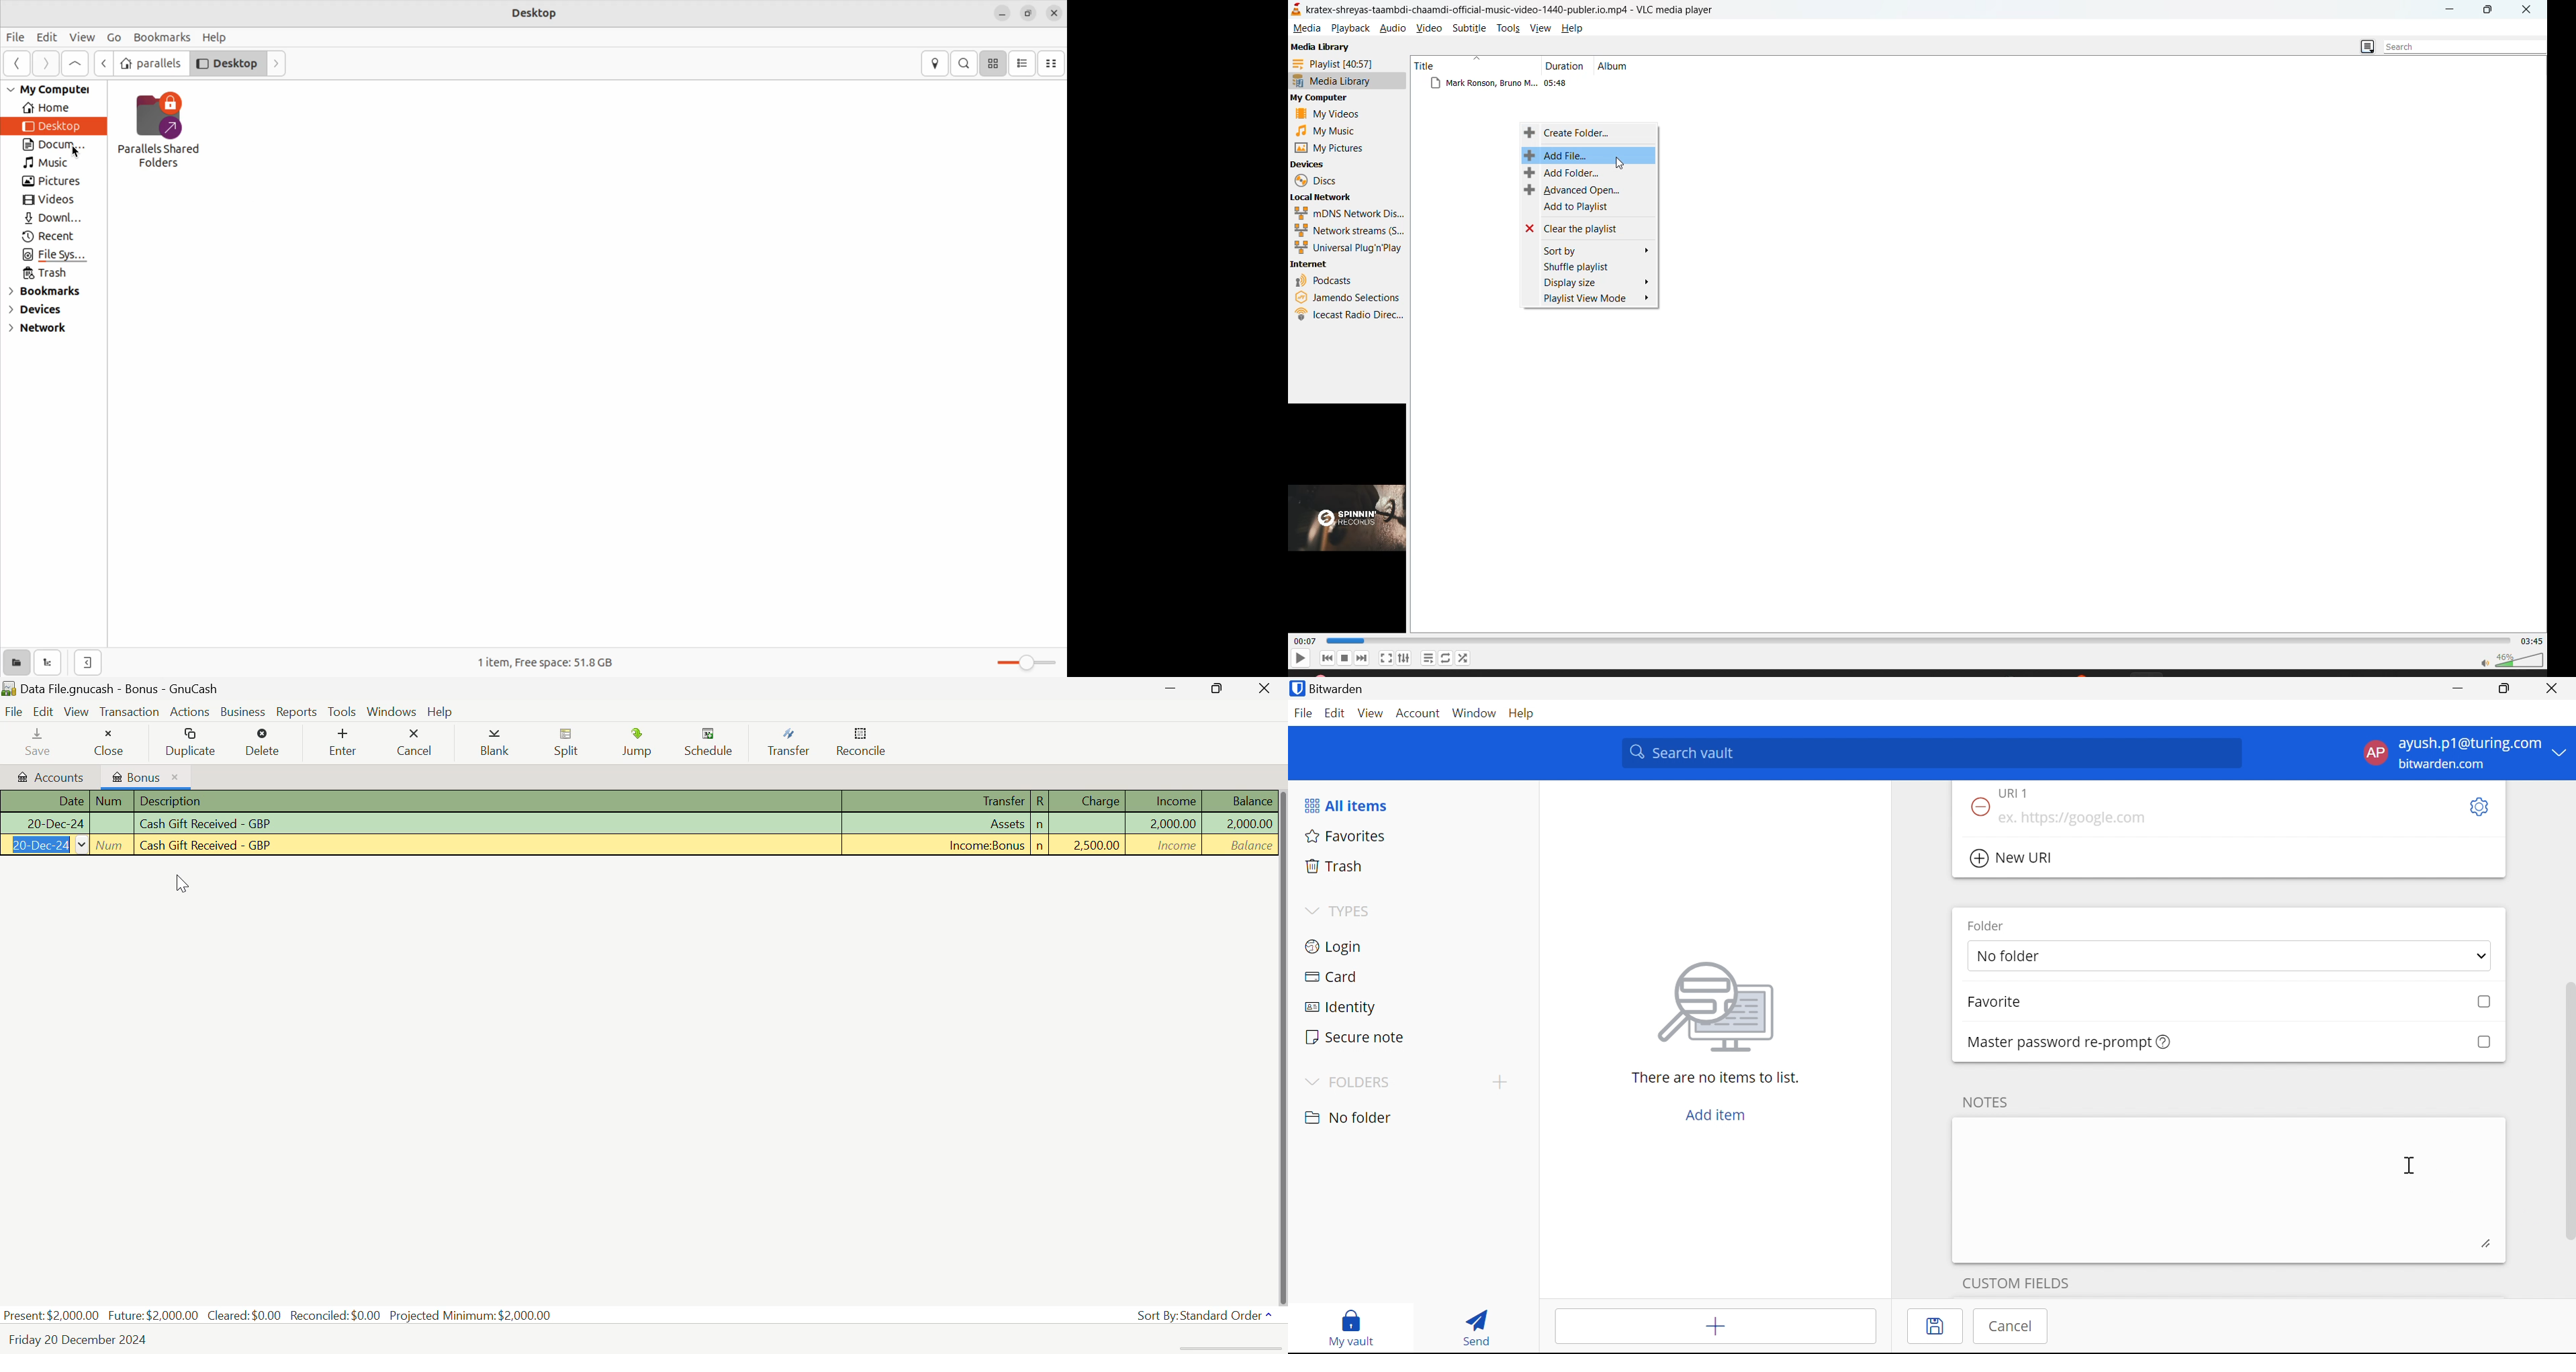 The height and width of the screenshot is (1372, 2576). What do you see at coordinates (2374, 755) in the screenshot?
I see `AP` at bounding box center [2374, 755].